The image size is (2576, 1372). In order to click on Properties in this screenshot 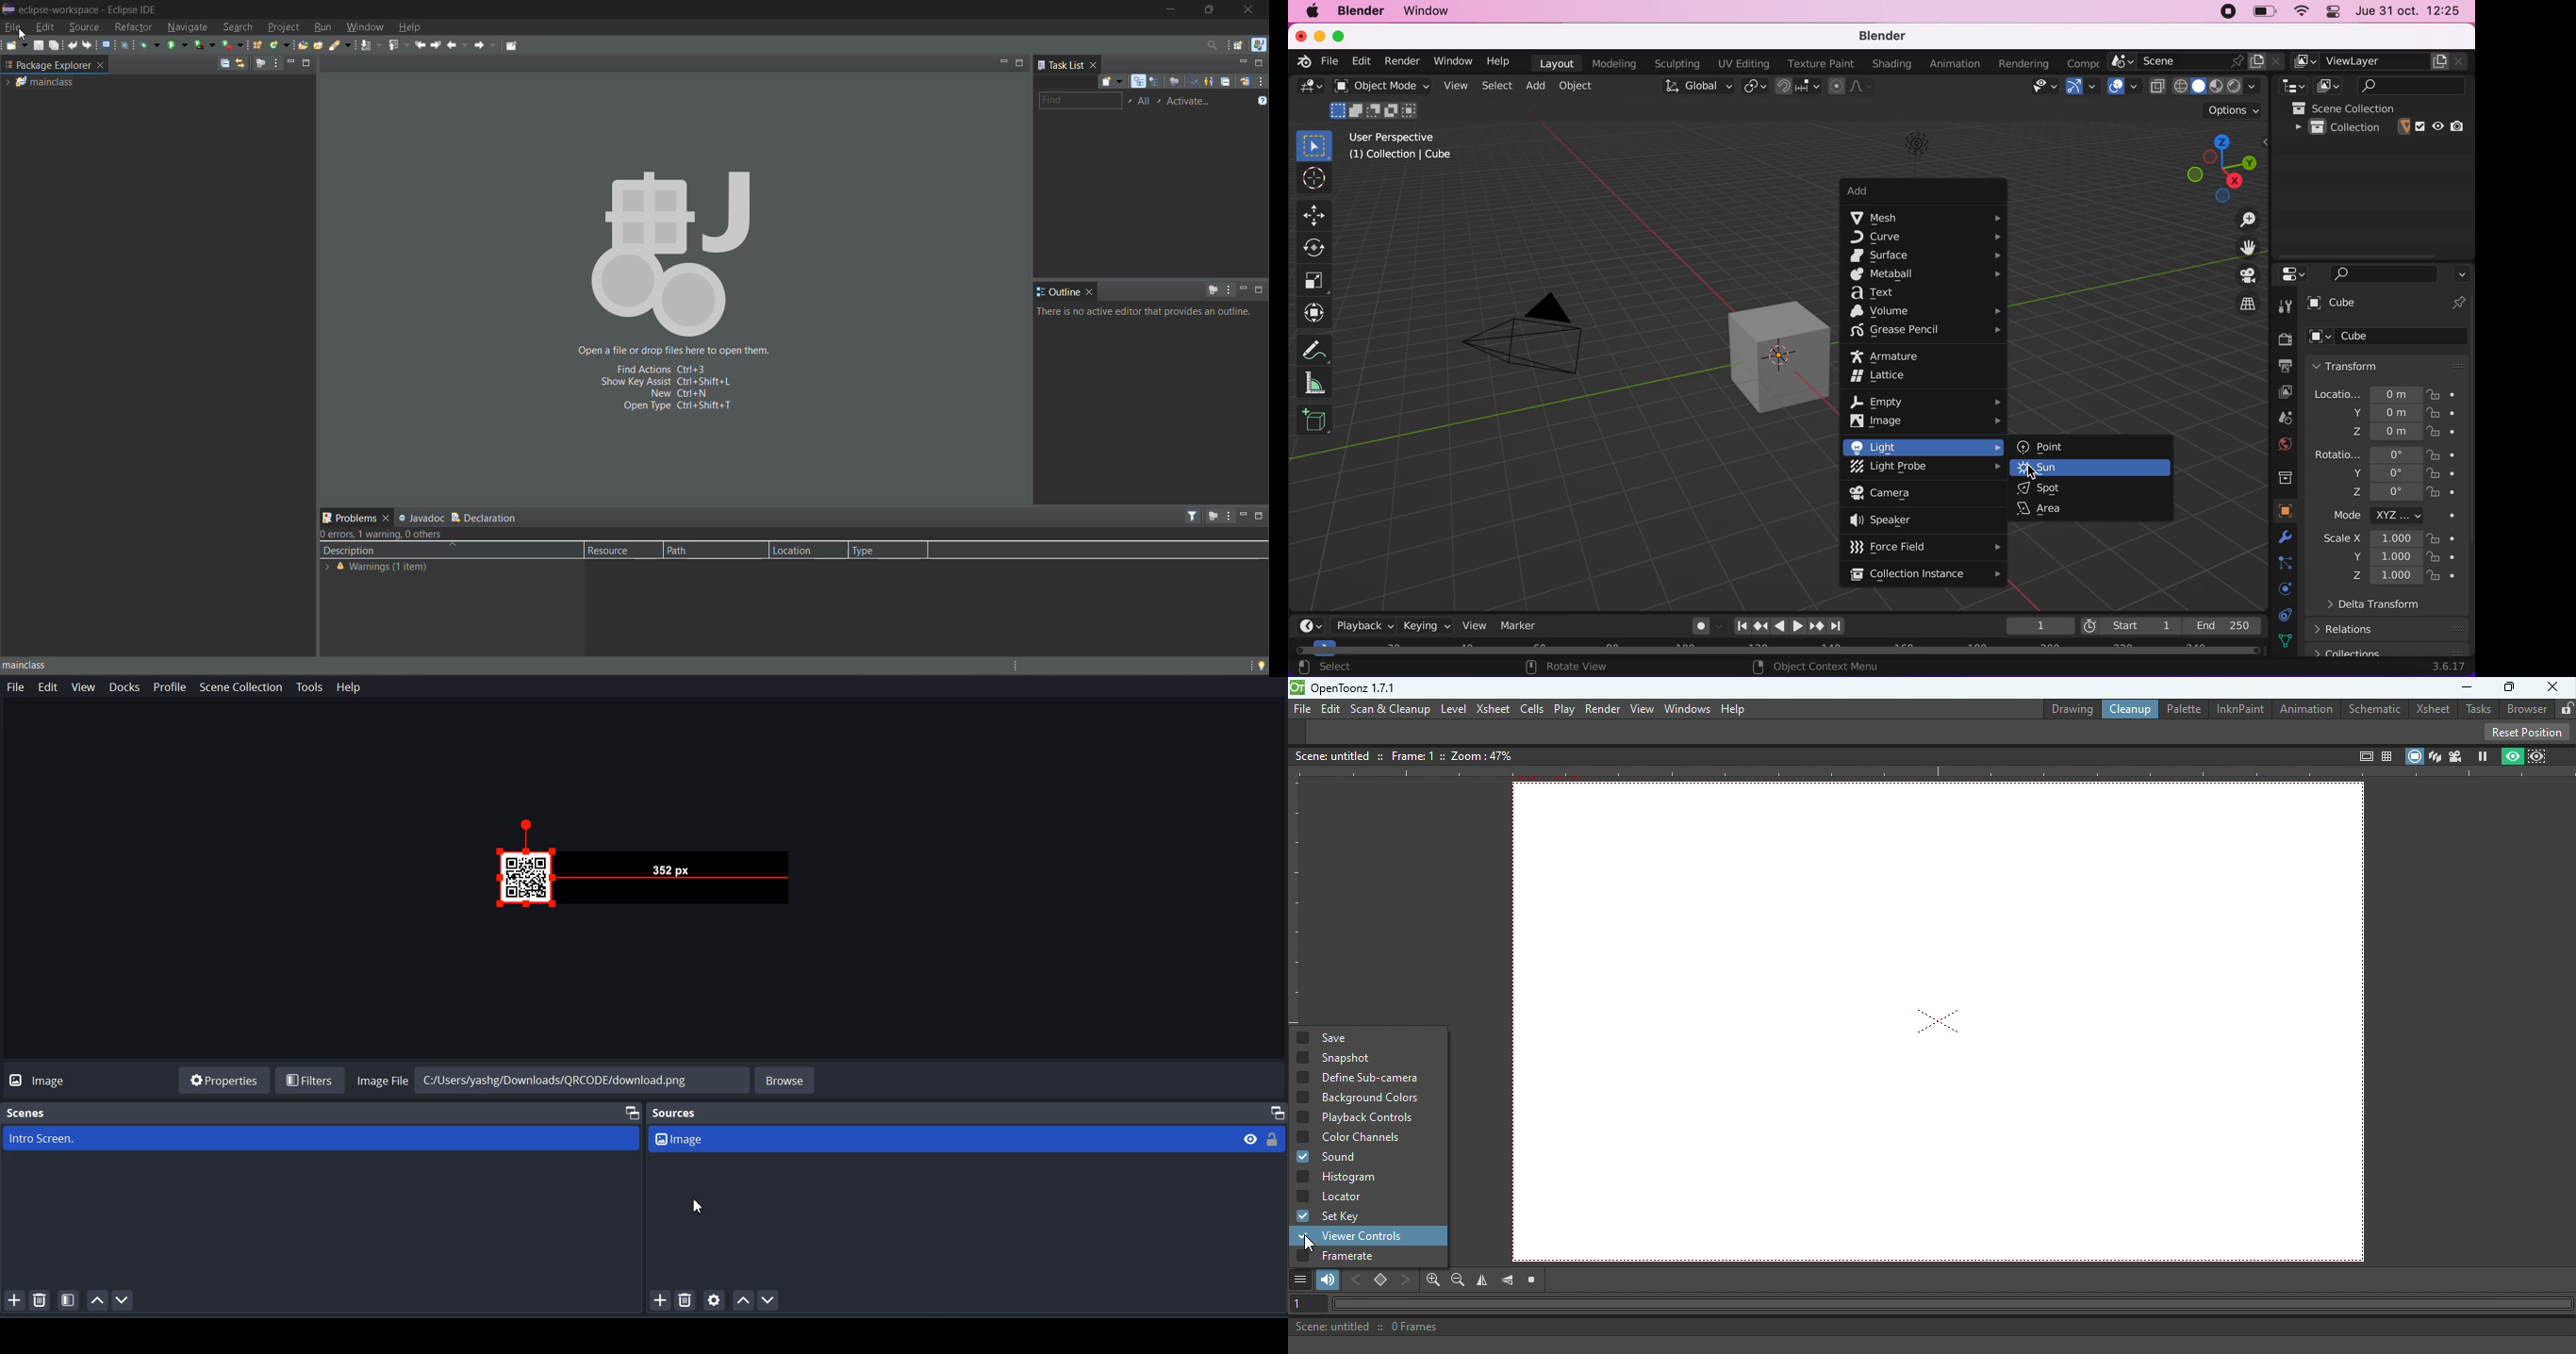, I will do `click(224, 1079)`.